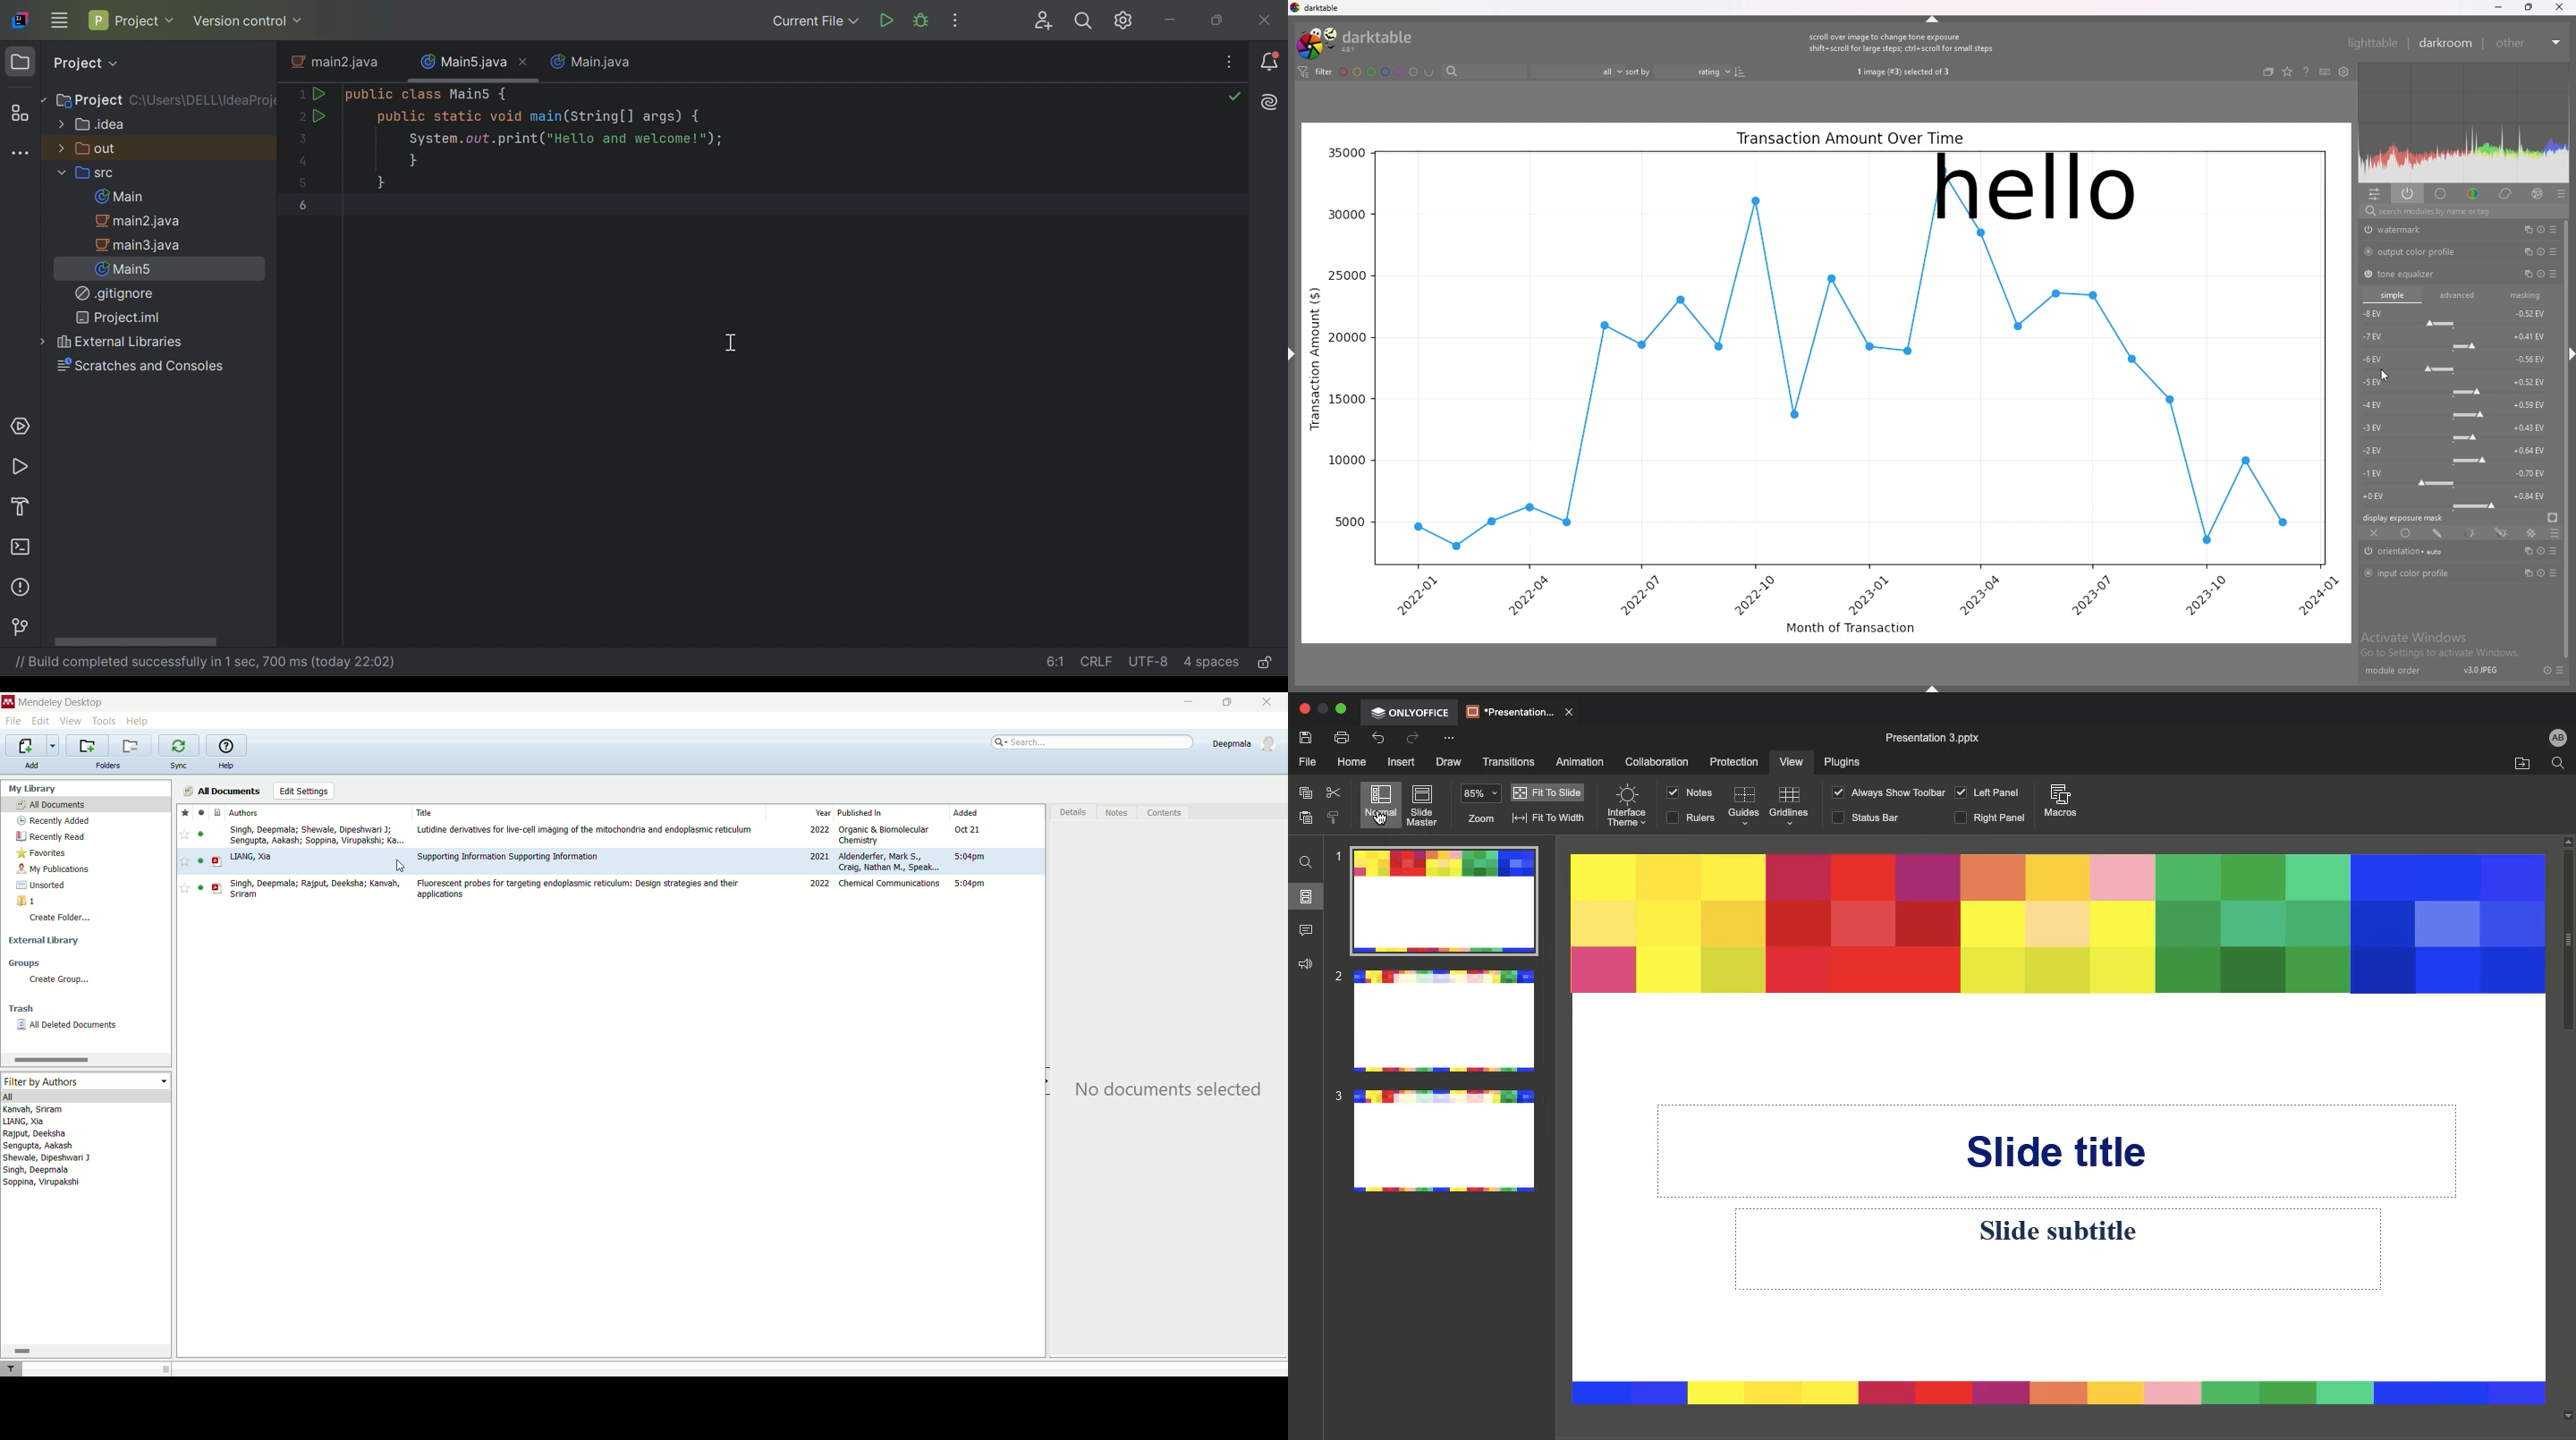 This screenshot has width=2576, height=1456. What do you see at coordinates (54, 869) in the screenshot?
I see `my publication` at bounding box center [54, 869].